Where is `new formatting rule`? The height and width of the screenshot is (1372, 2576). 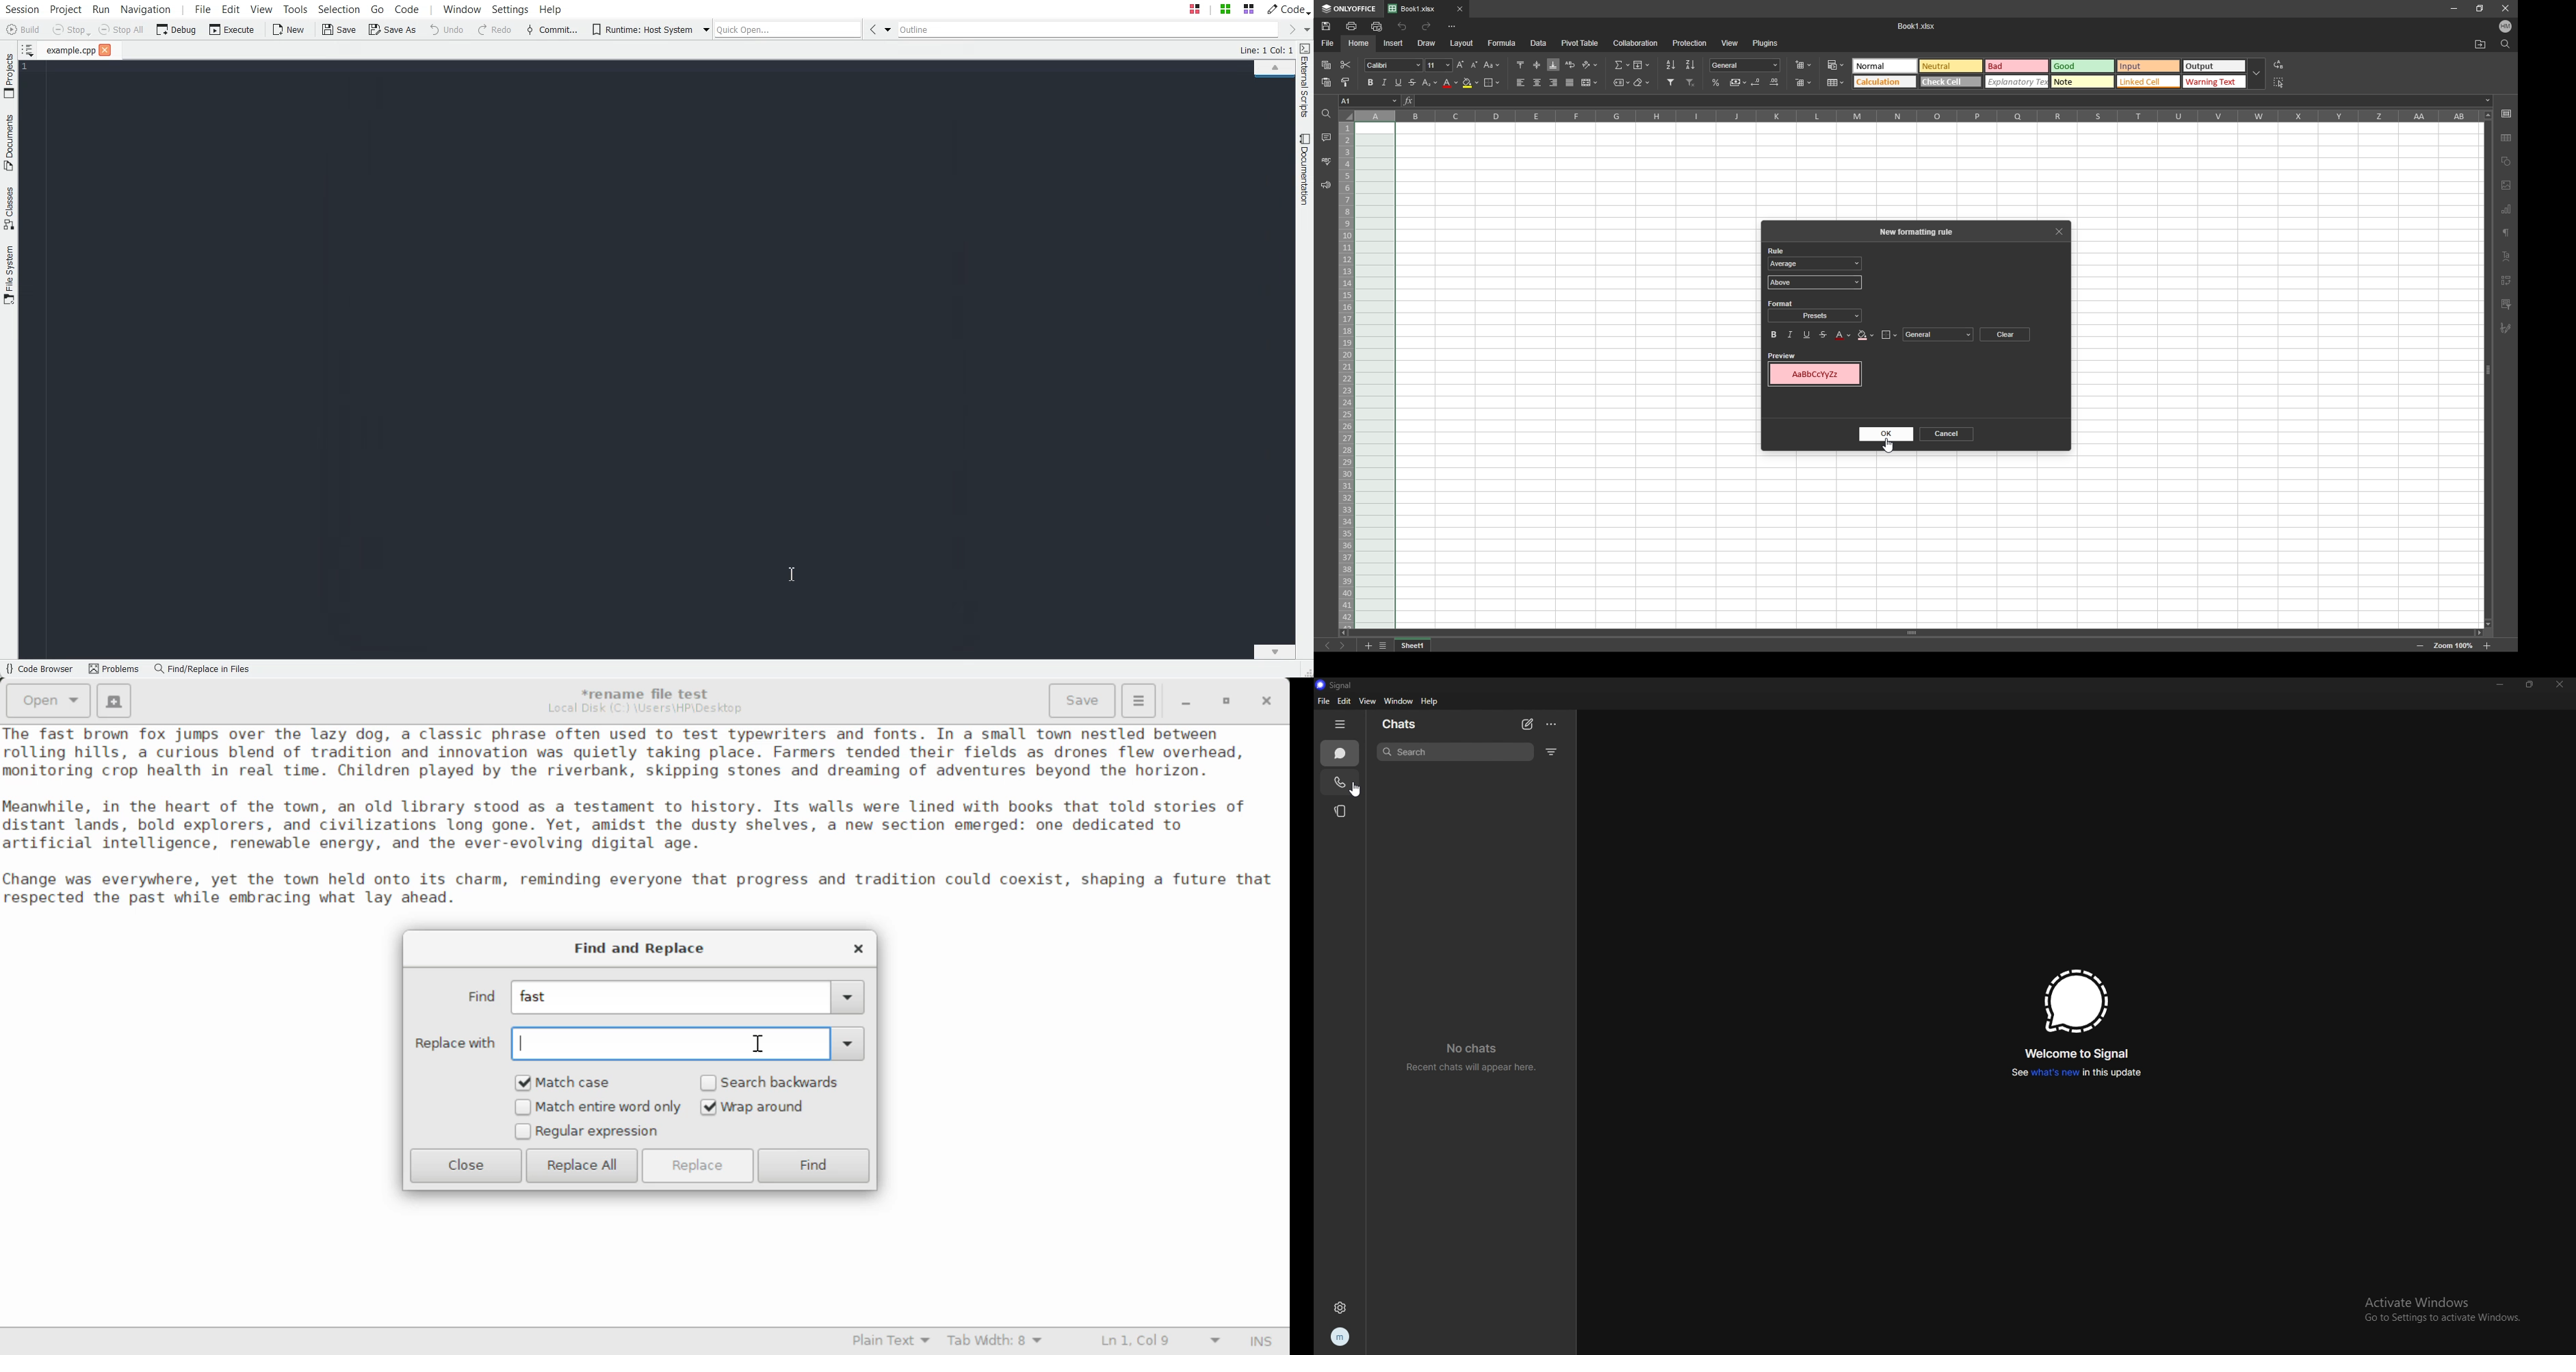 new formatting rule is located at coordinates (1920, 231).